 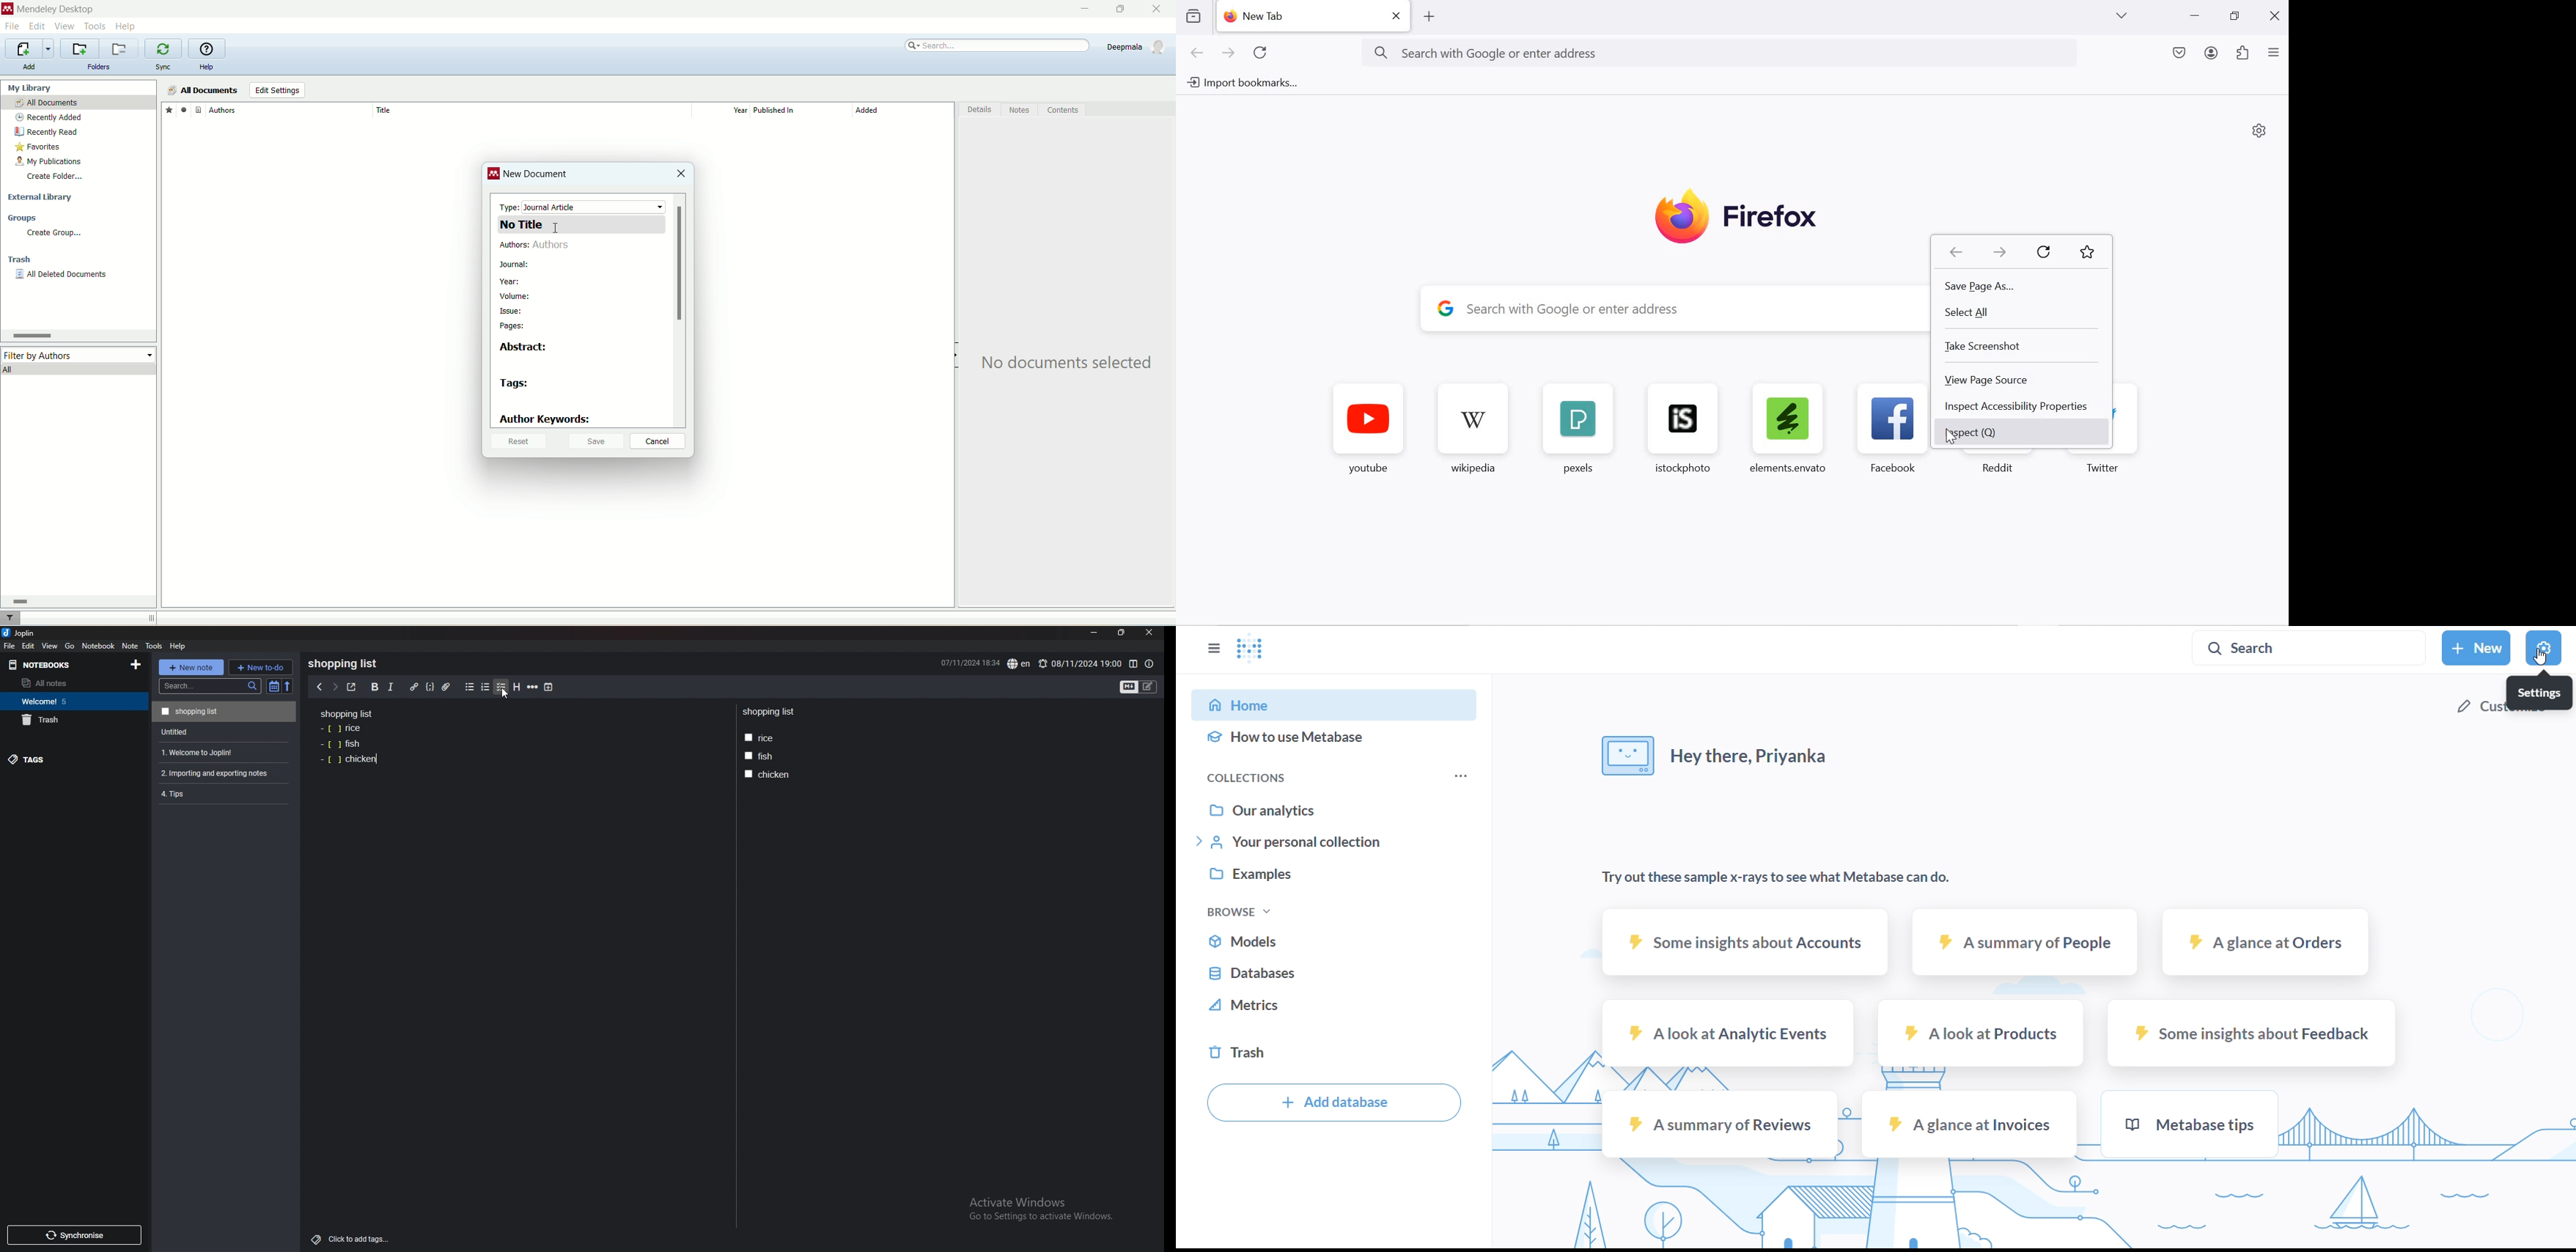 What do you see at coordinates (224, 711) in the screenshot?
I see `Shopping list` at bounding box center [224, 711].